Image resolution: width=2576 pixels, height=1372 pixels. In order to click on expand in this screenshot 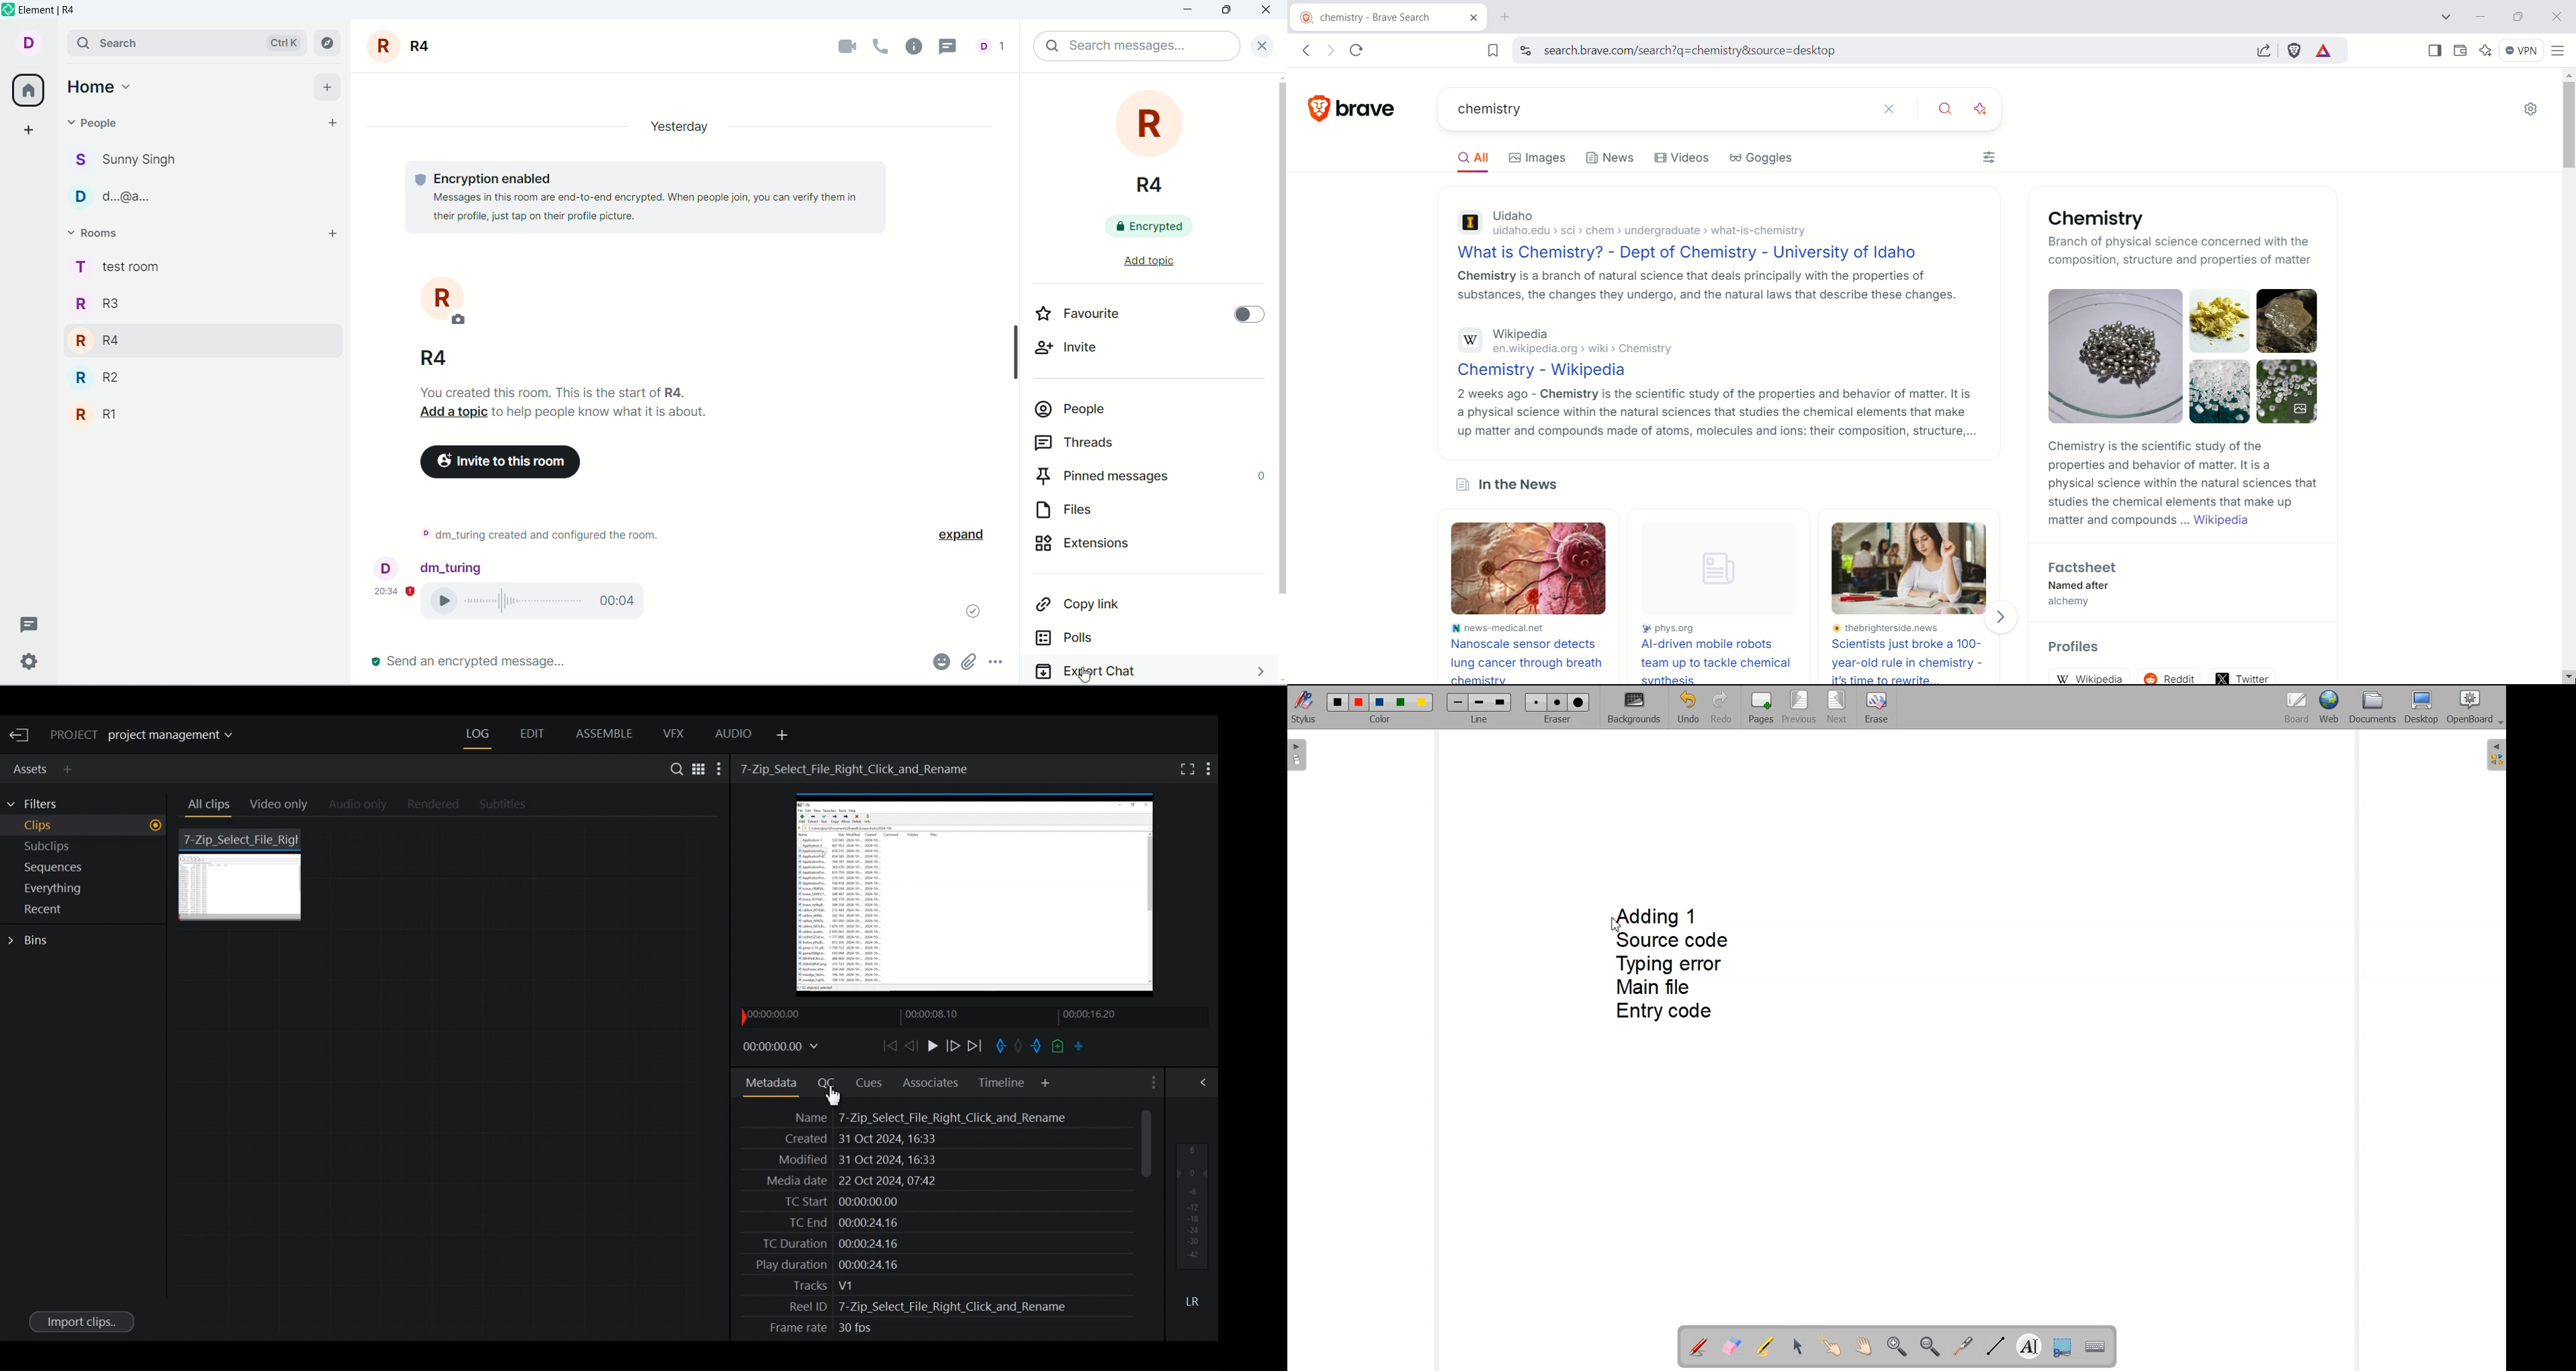, I will do `click(971, 535)`.